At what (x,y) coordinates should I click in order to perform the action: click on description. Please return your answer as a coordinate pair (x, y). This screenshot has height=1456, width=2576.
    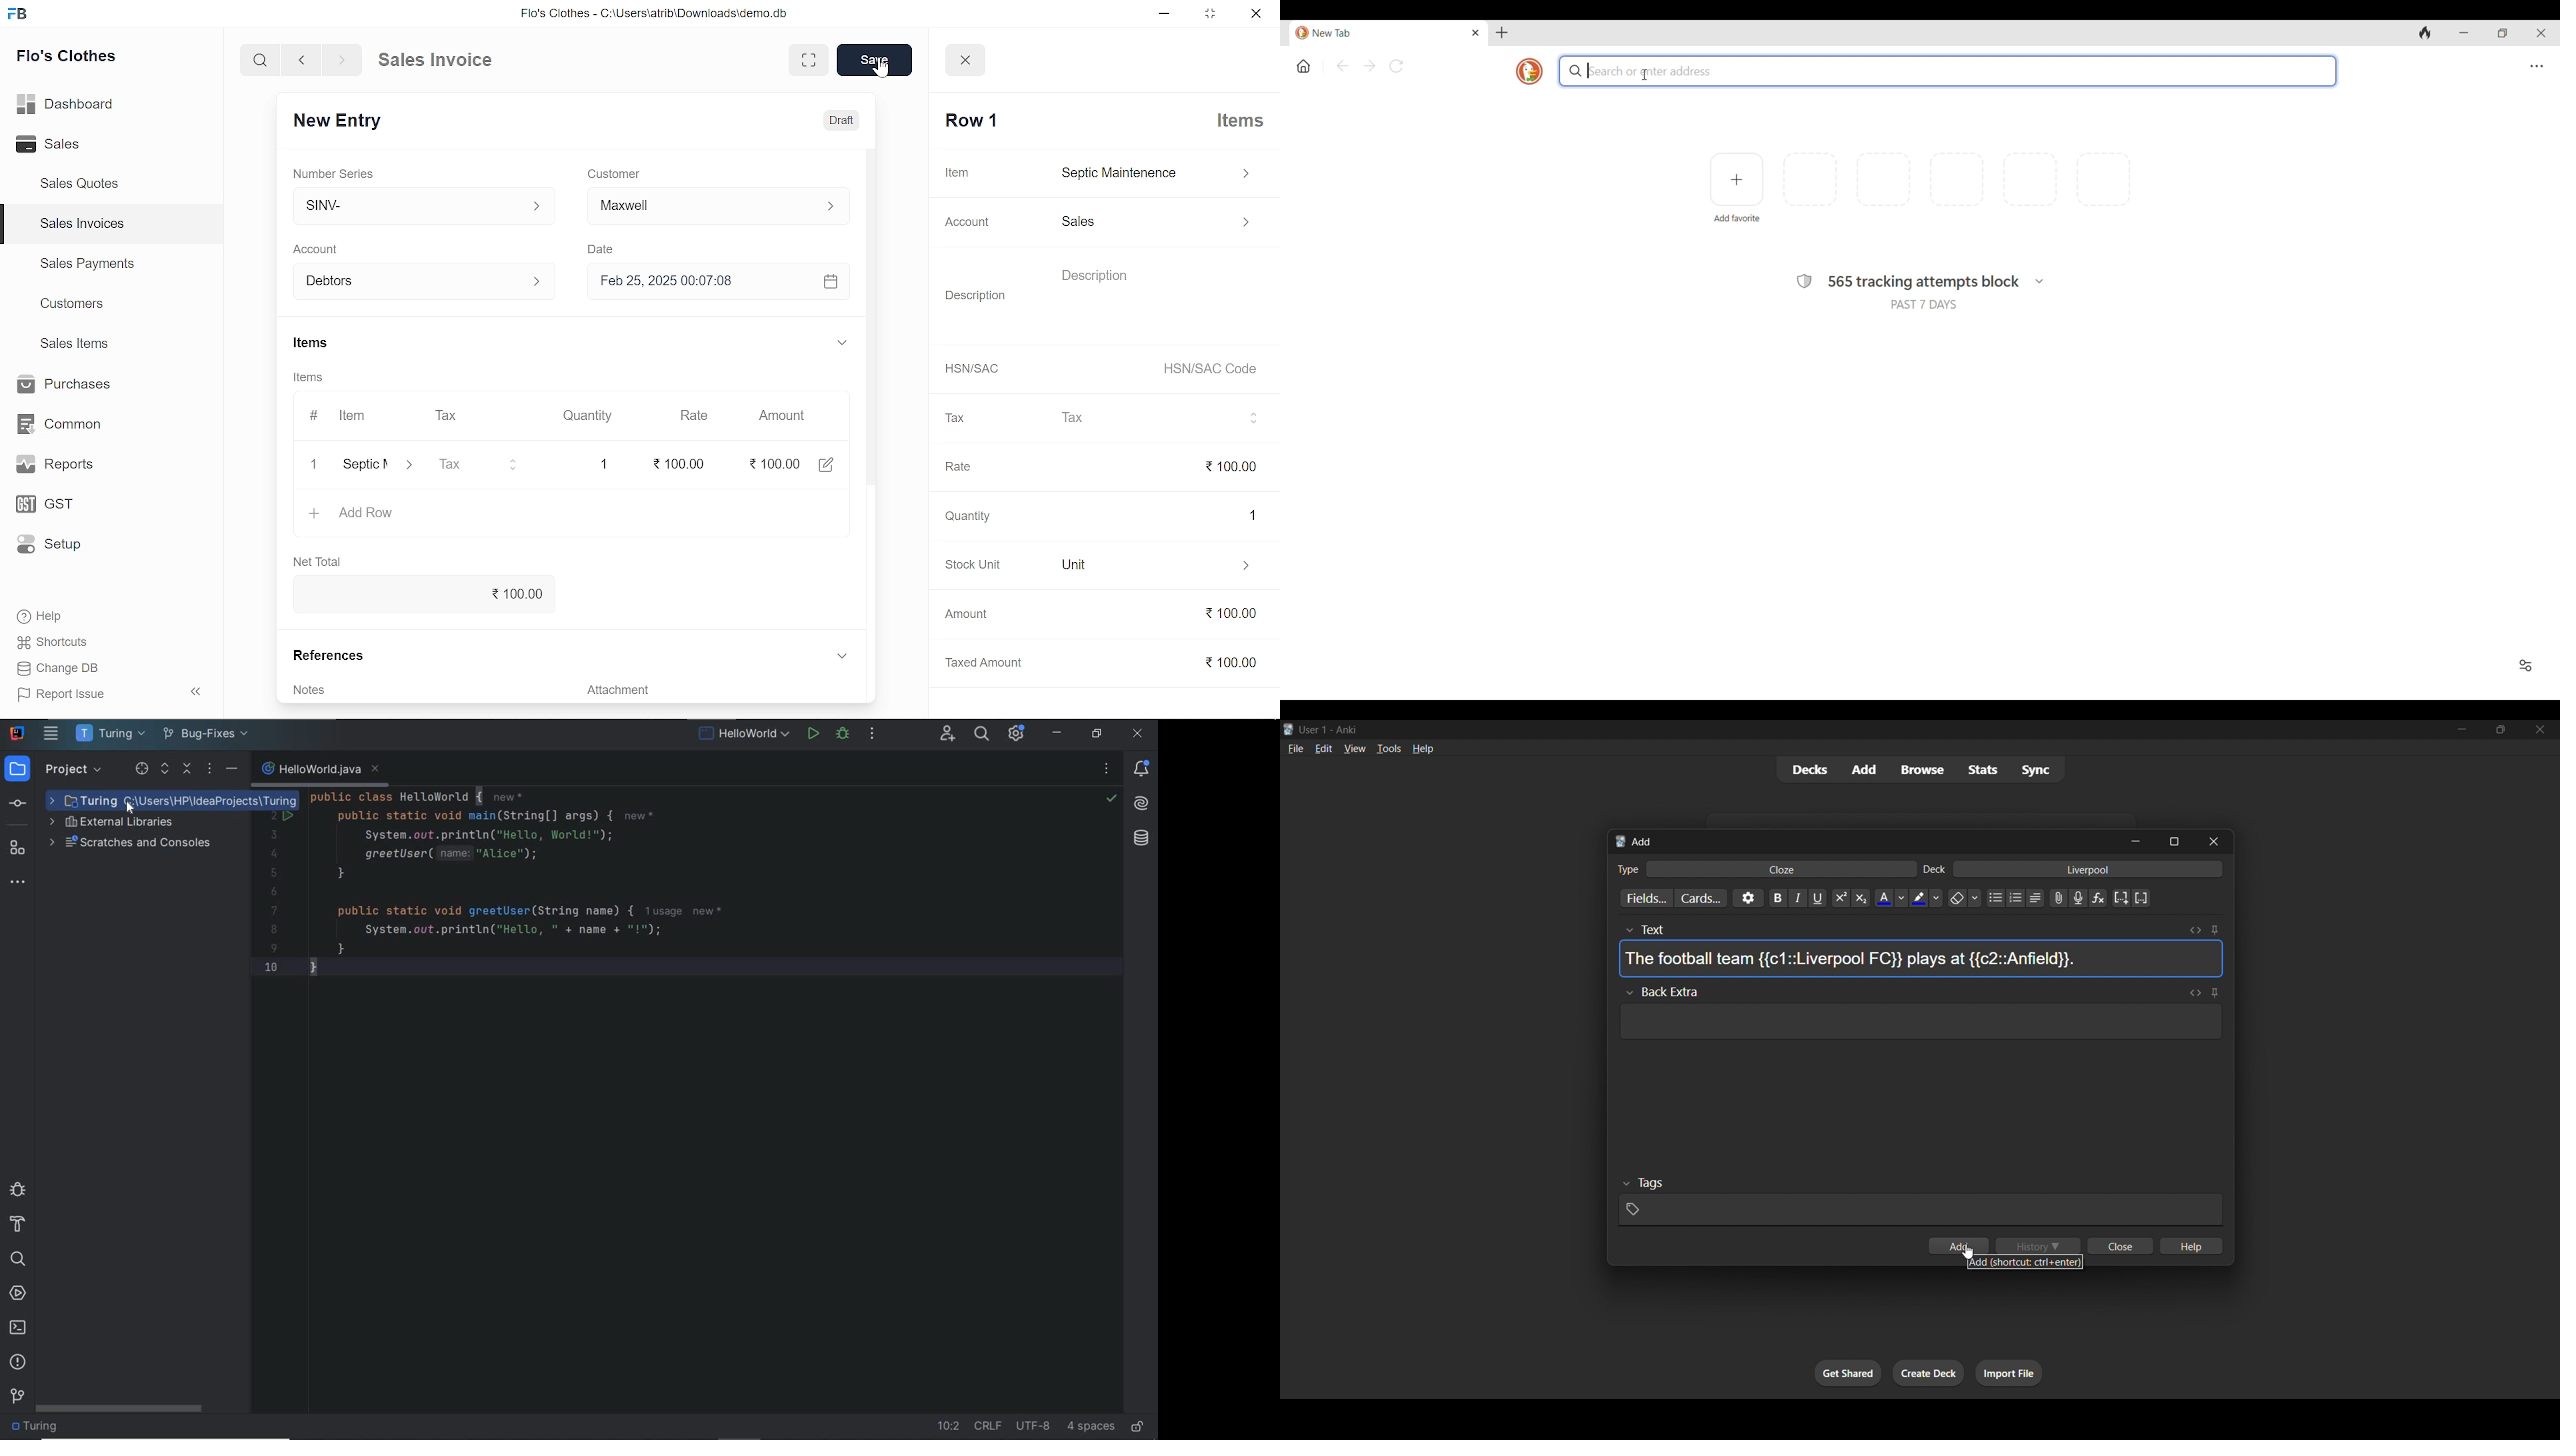
    Looking at the image, I should click on (1158, 297).